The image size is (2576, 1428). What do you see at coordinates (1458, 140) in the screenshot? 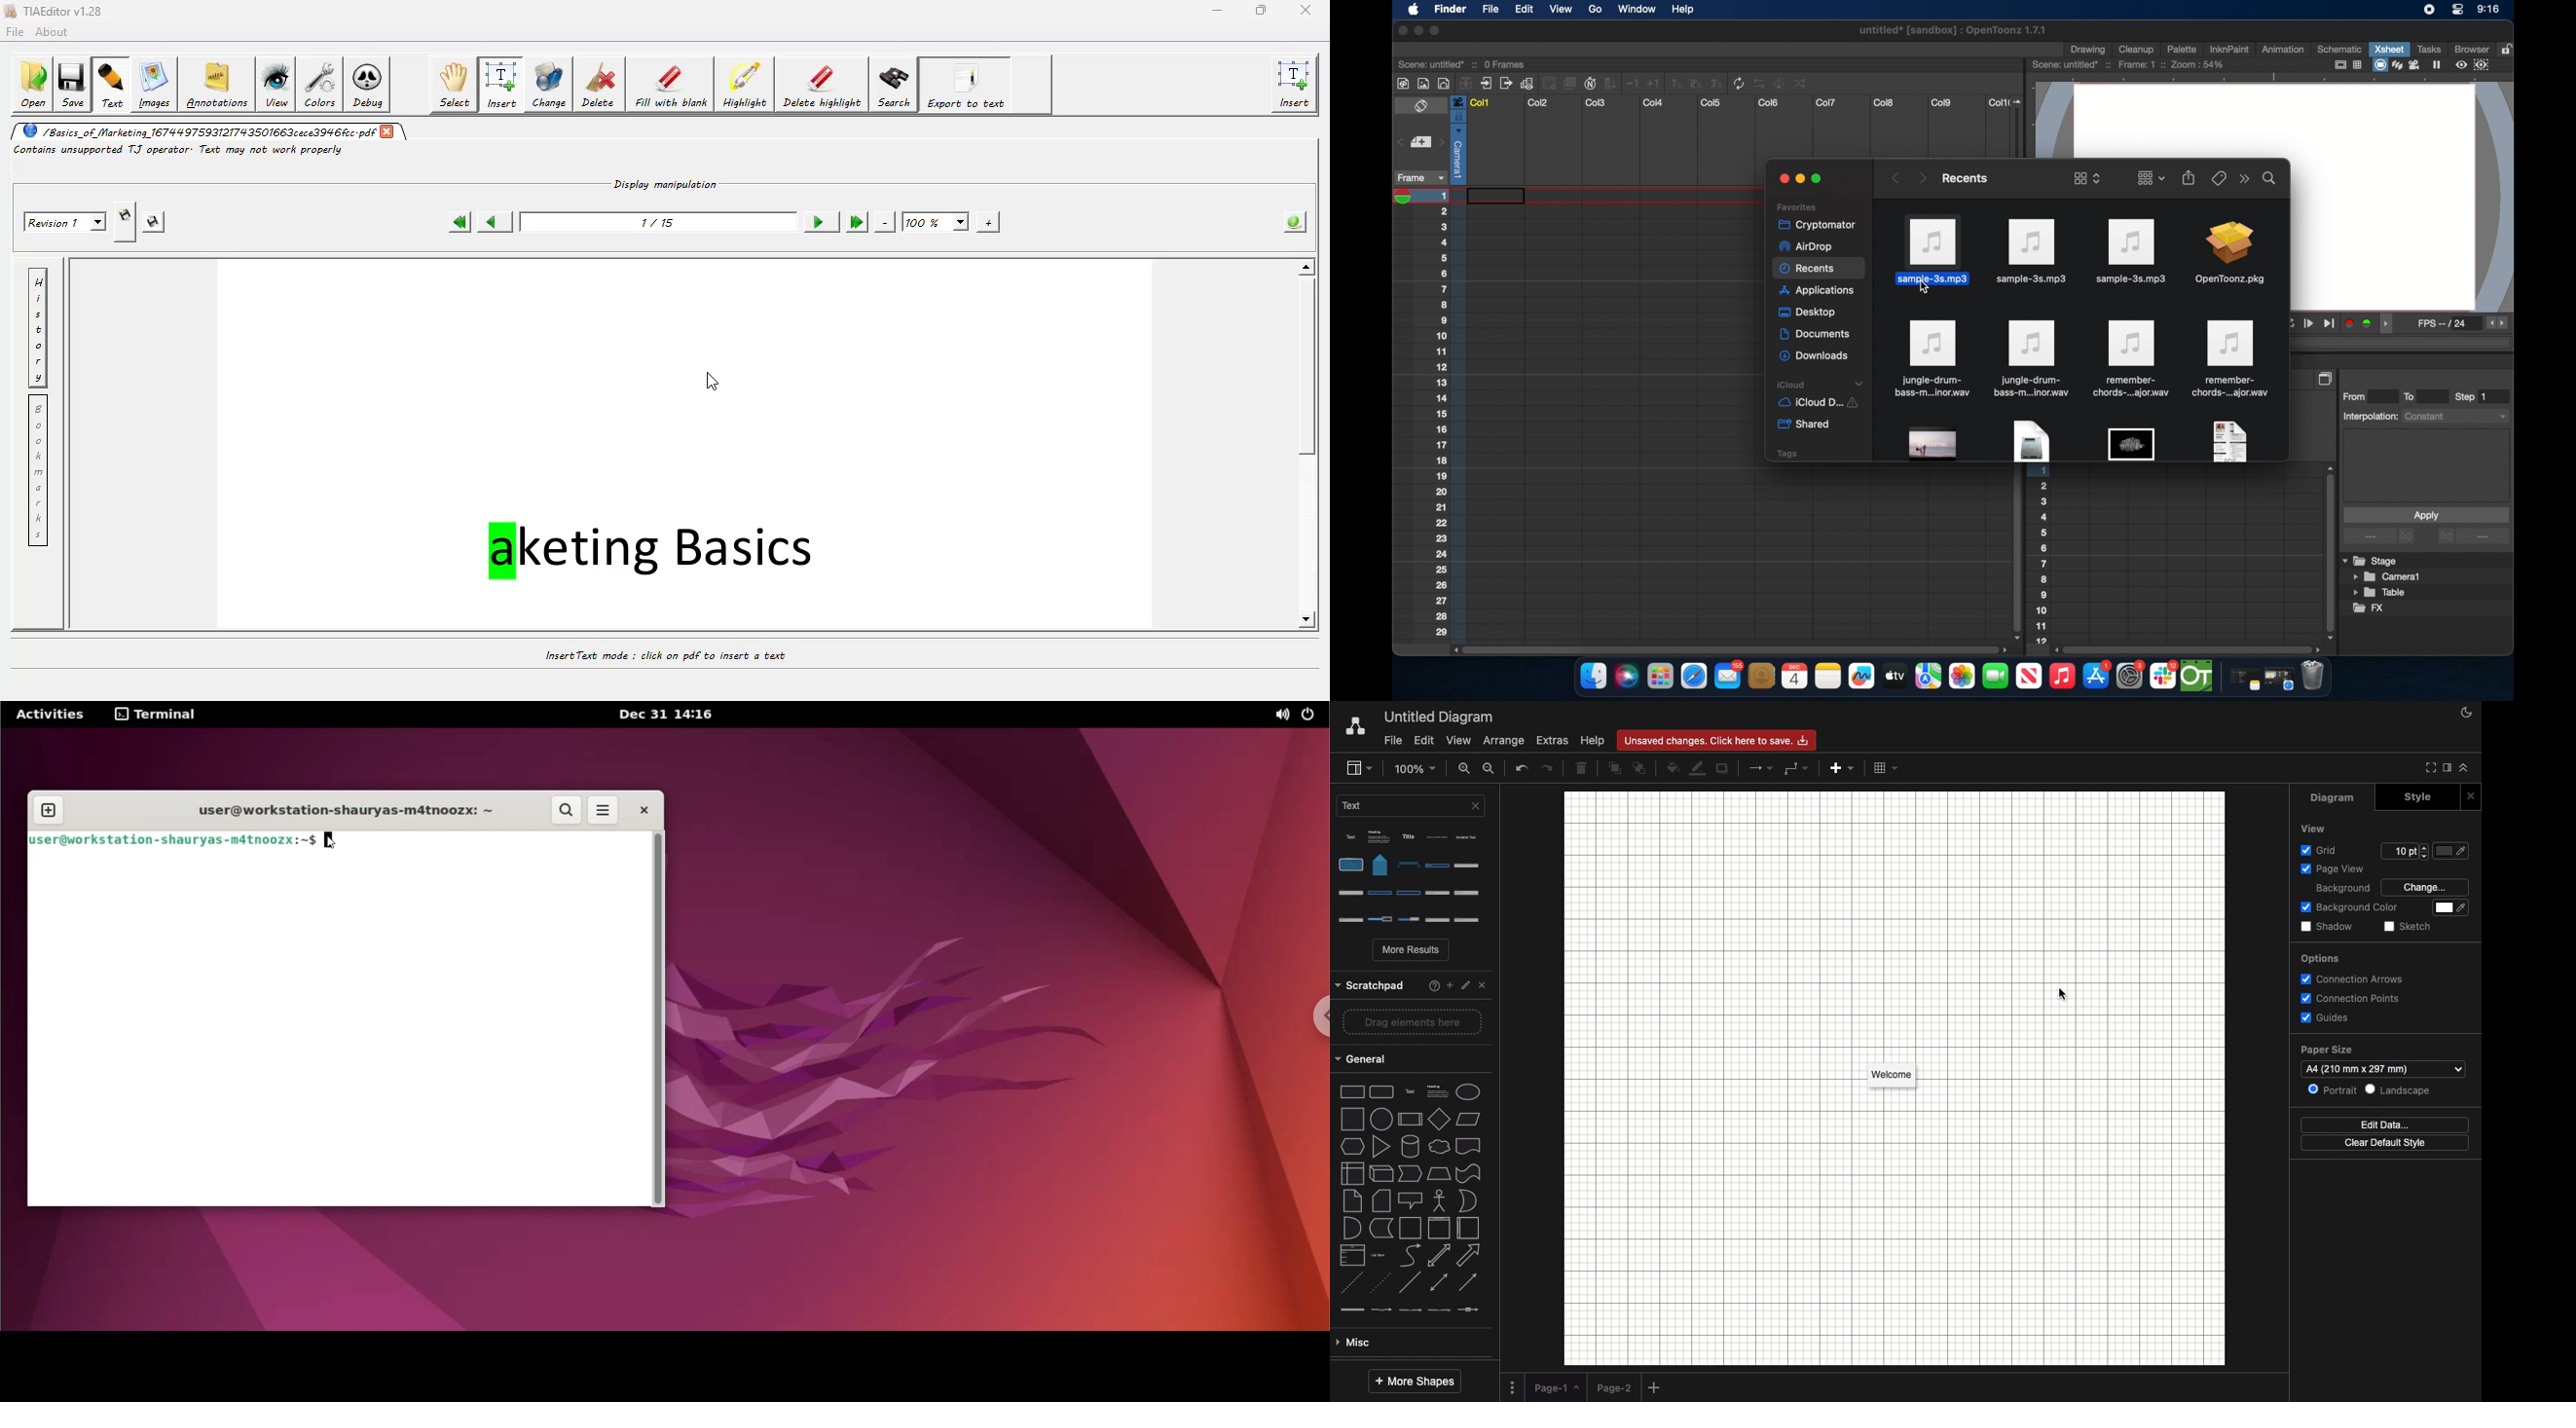
I see `column selected` at bounding box center [1458, 140].